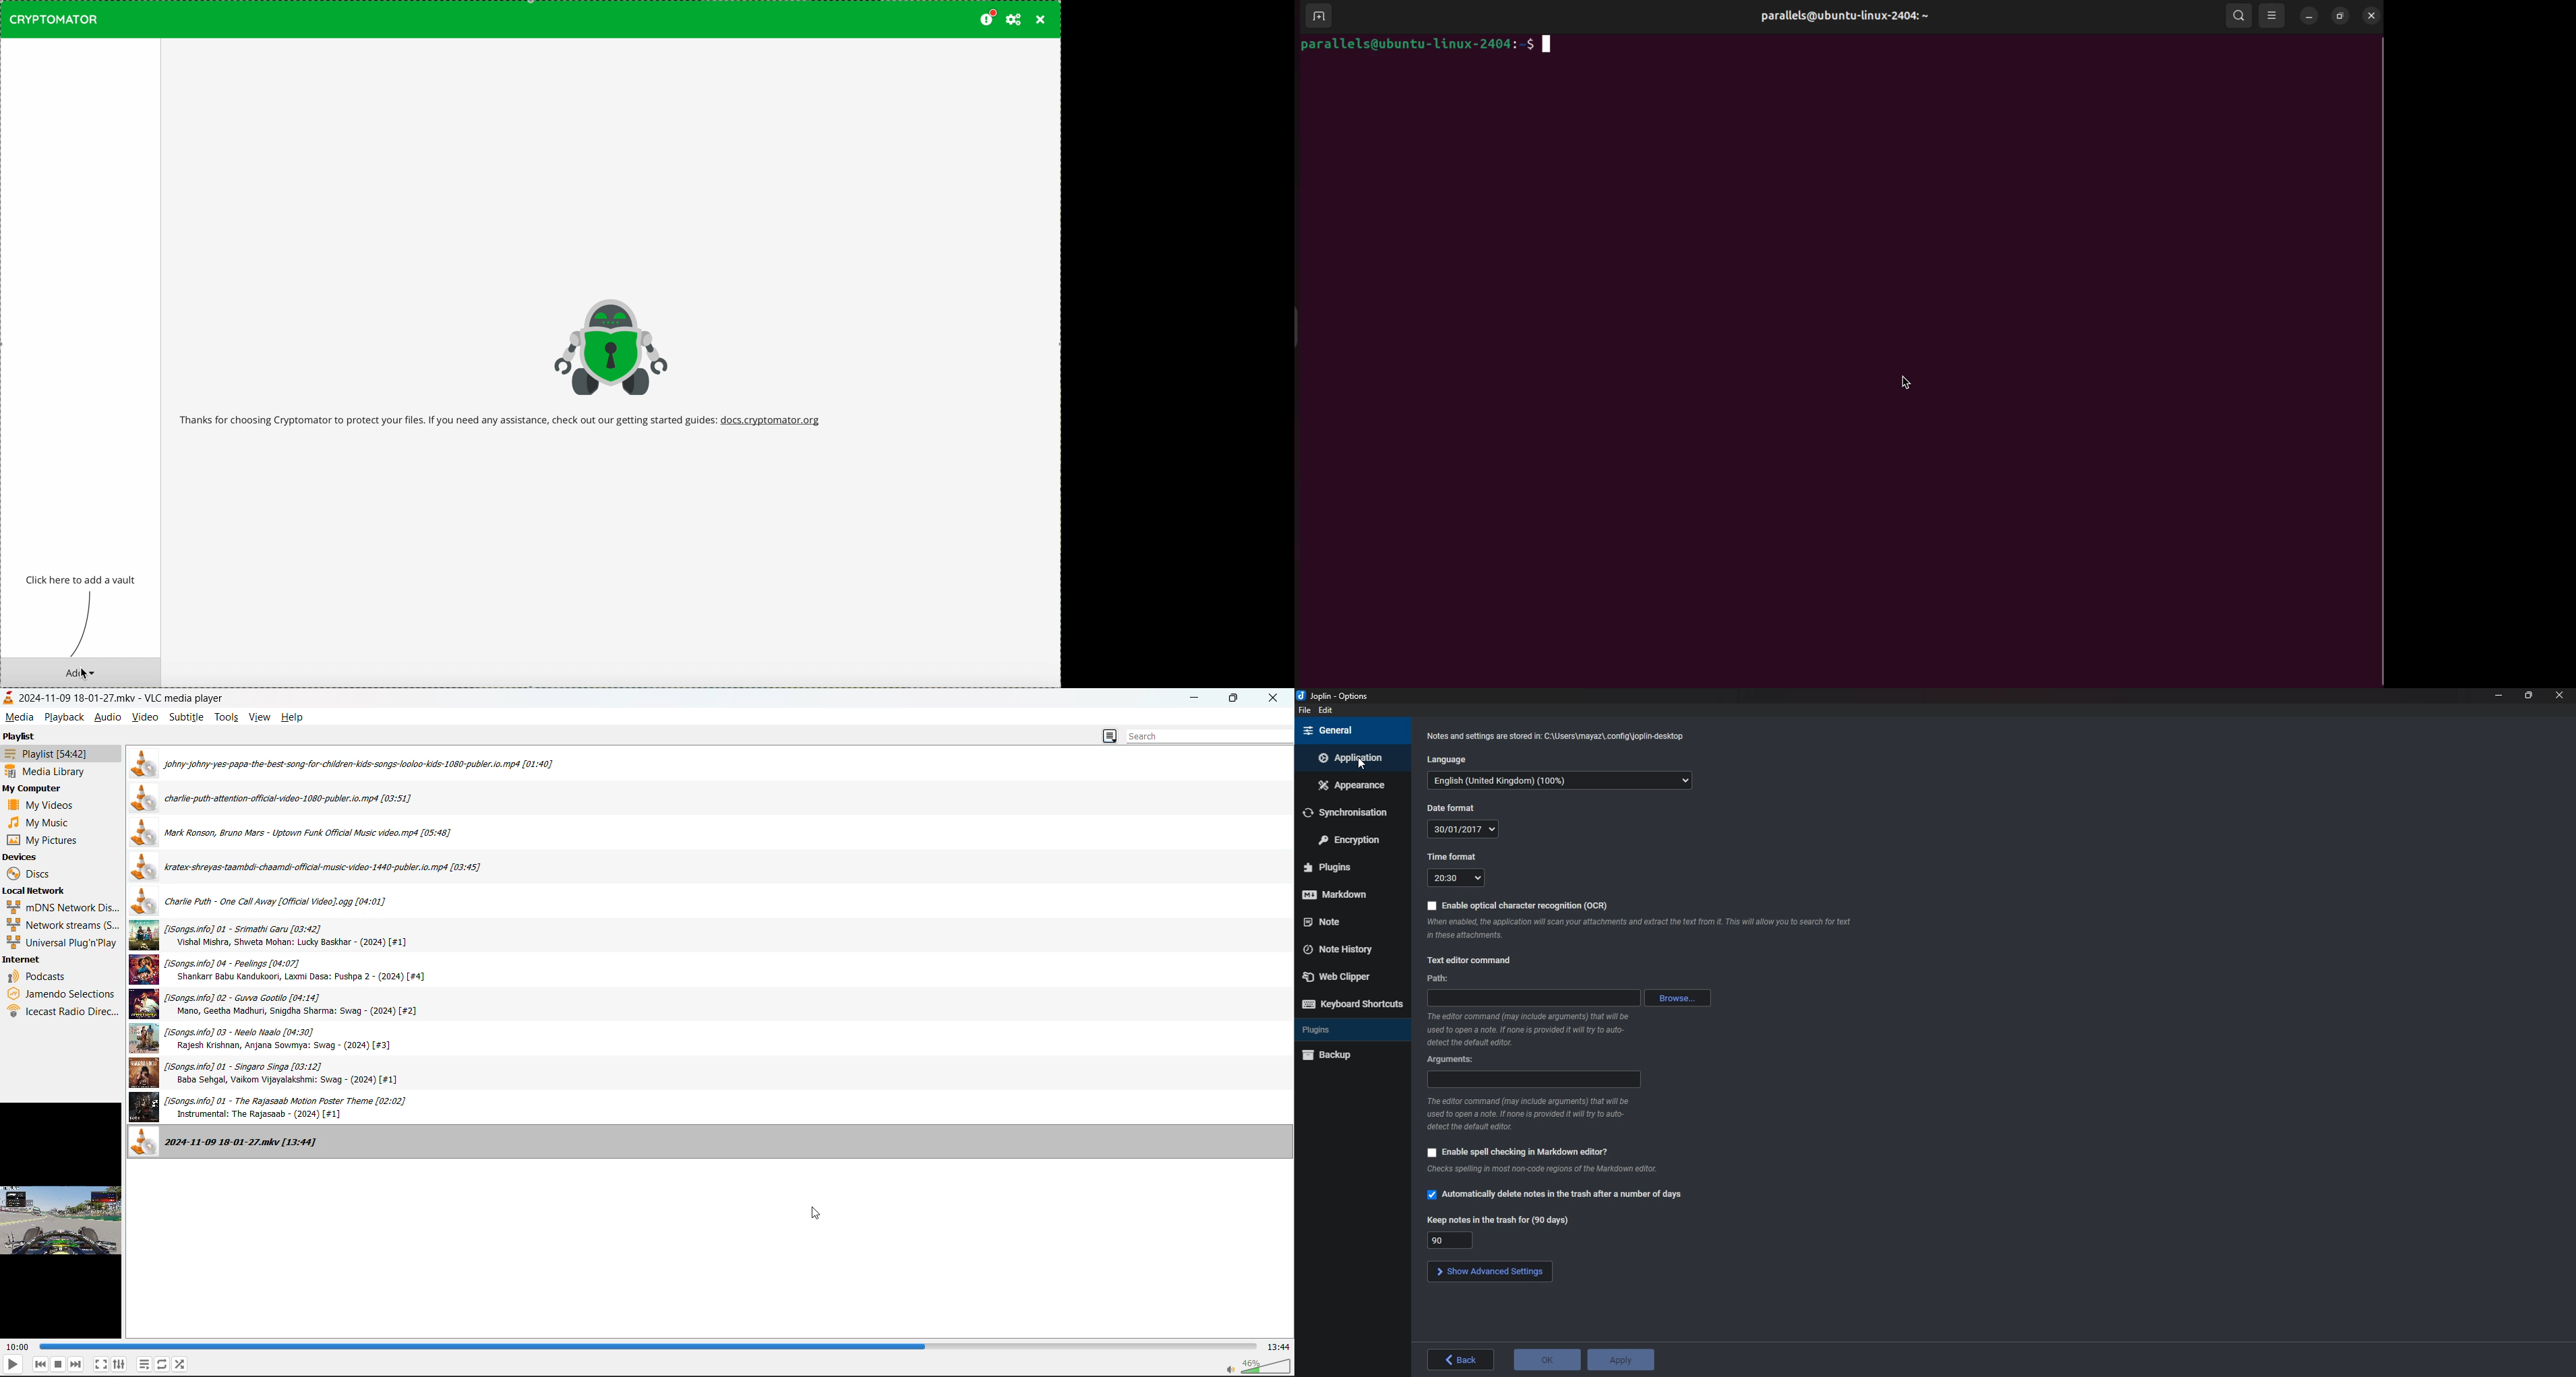 This screenshot has height=1400, width=2576. I want to click on Enable spell checking, so click(1516, 1153).